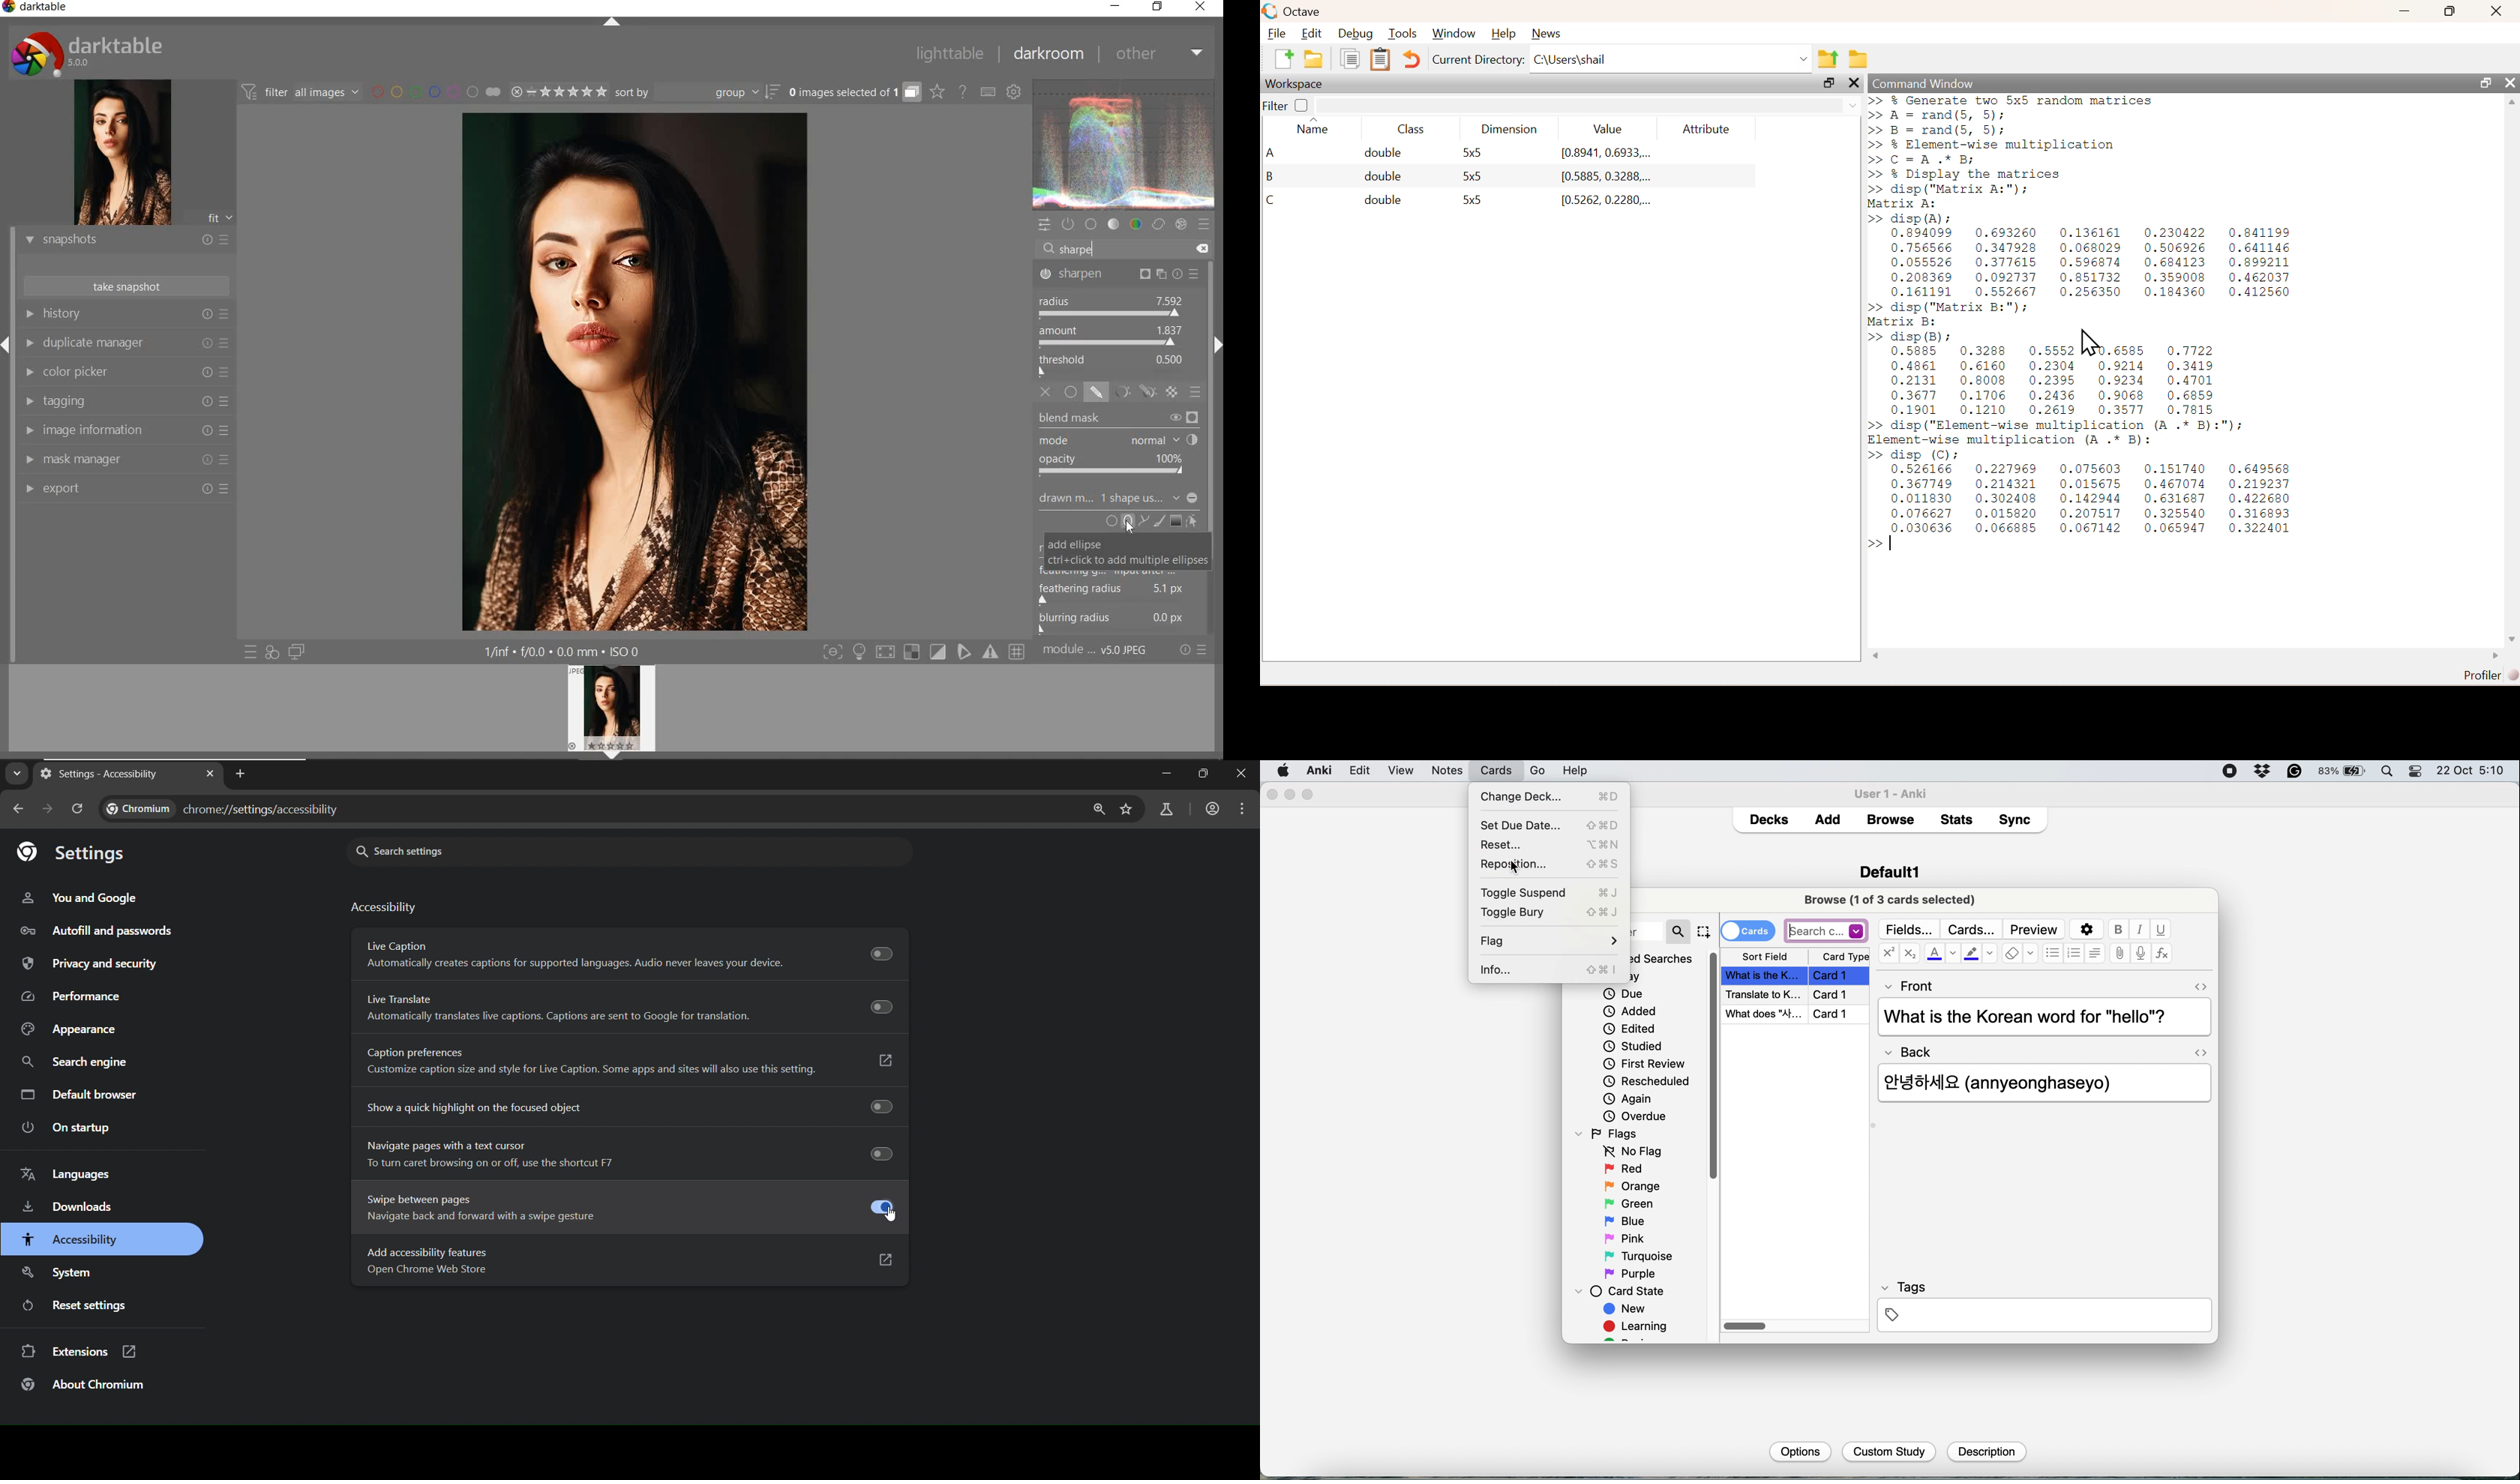  I want to click on DARKROOM, so click(1049, 55).